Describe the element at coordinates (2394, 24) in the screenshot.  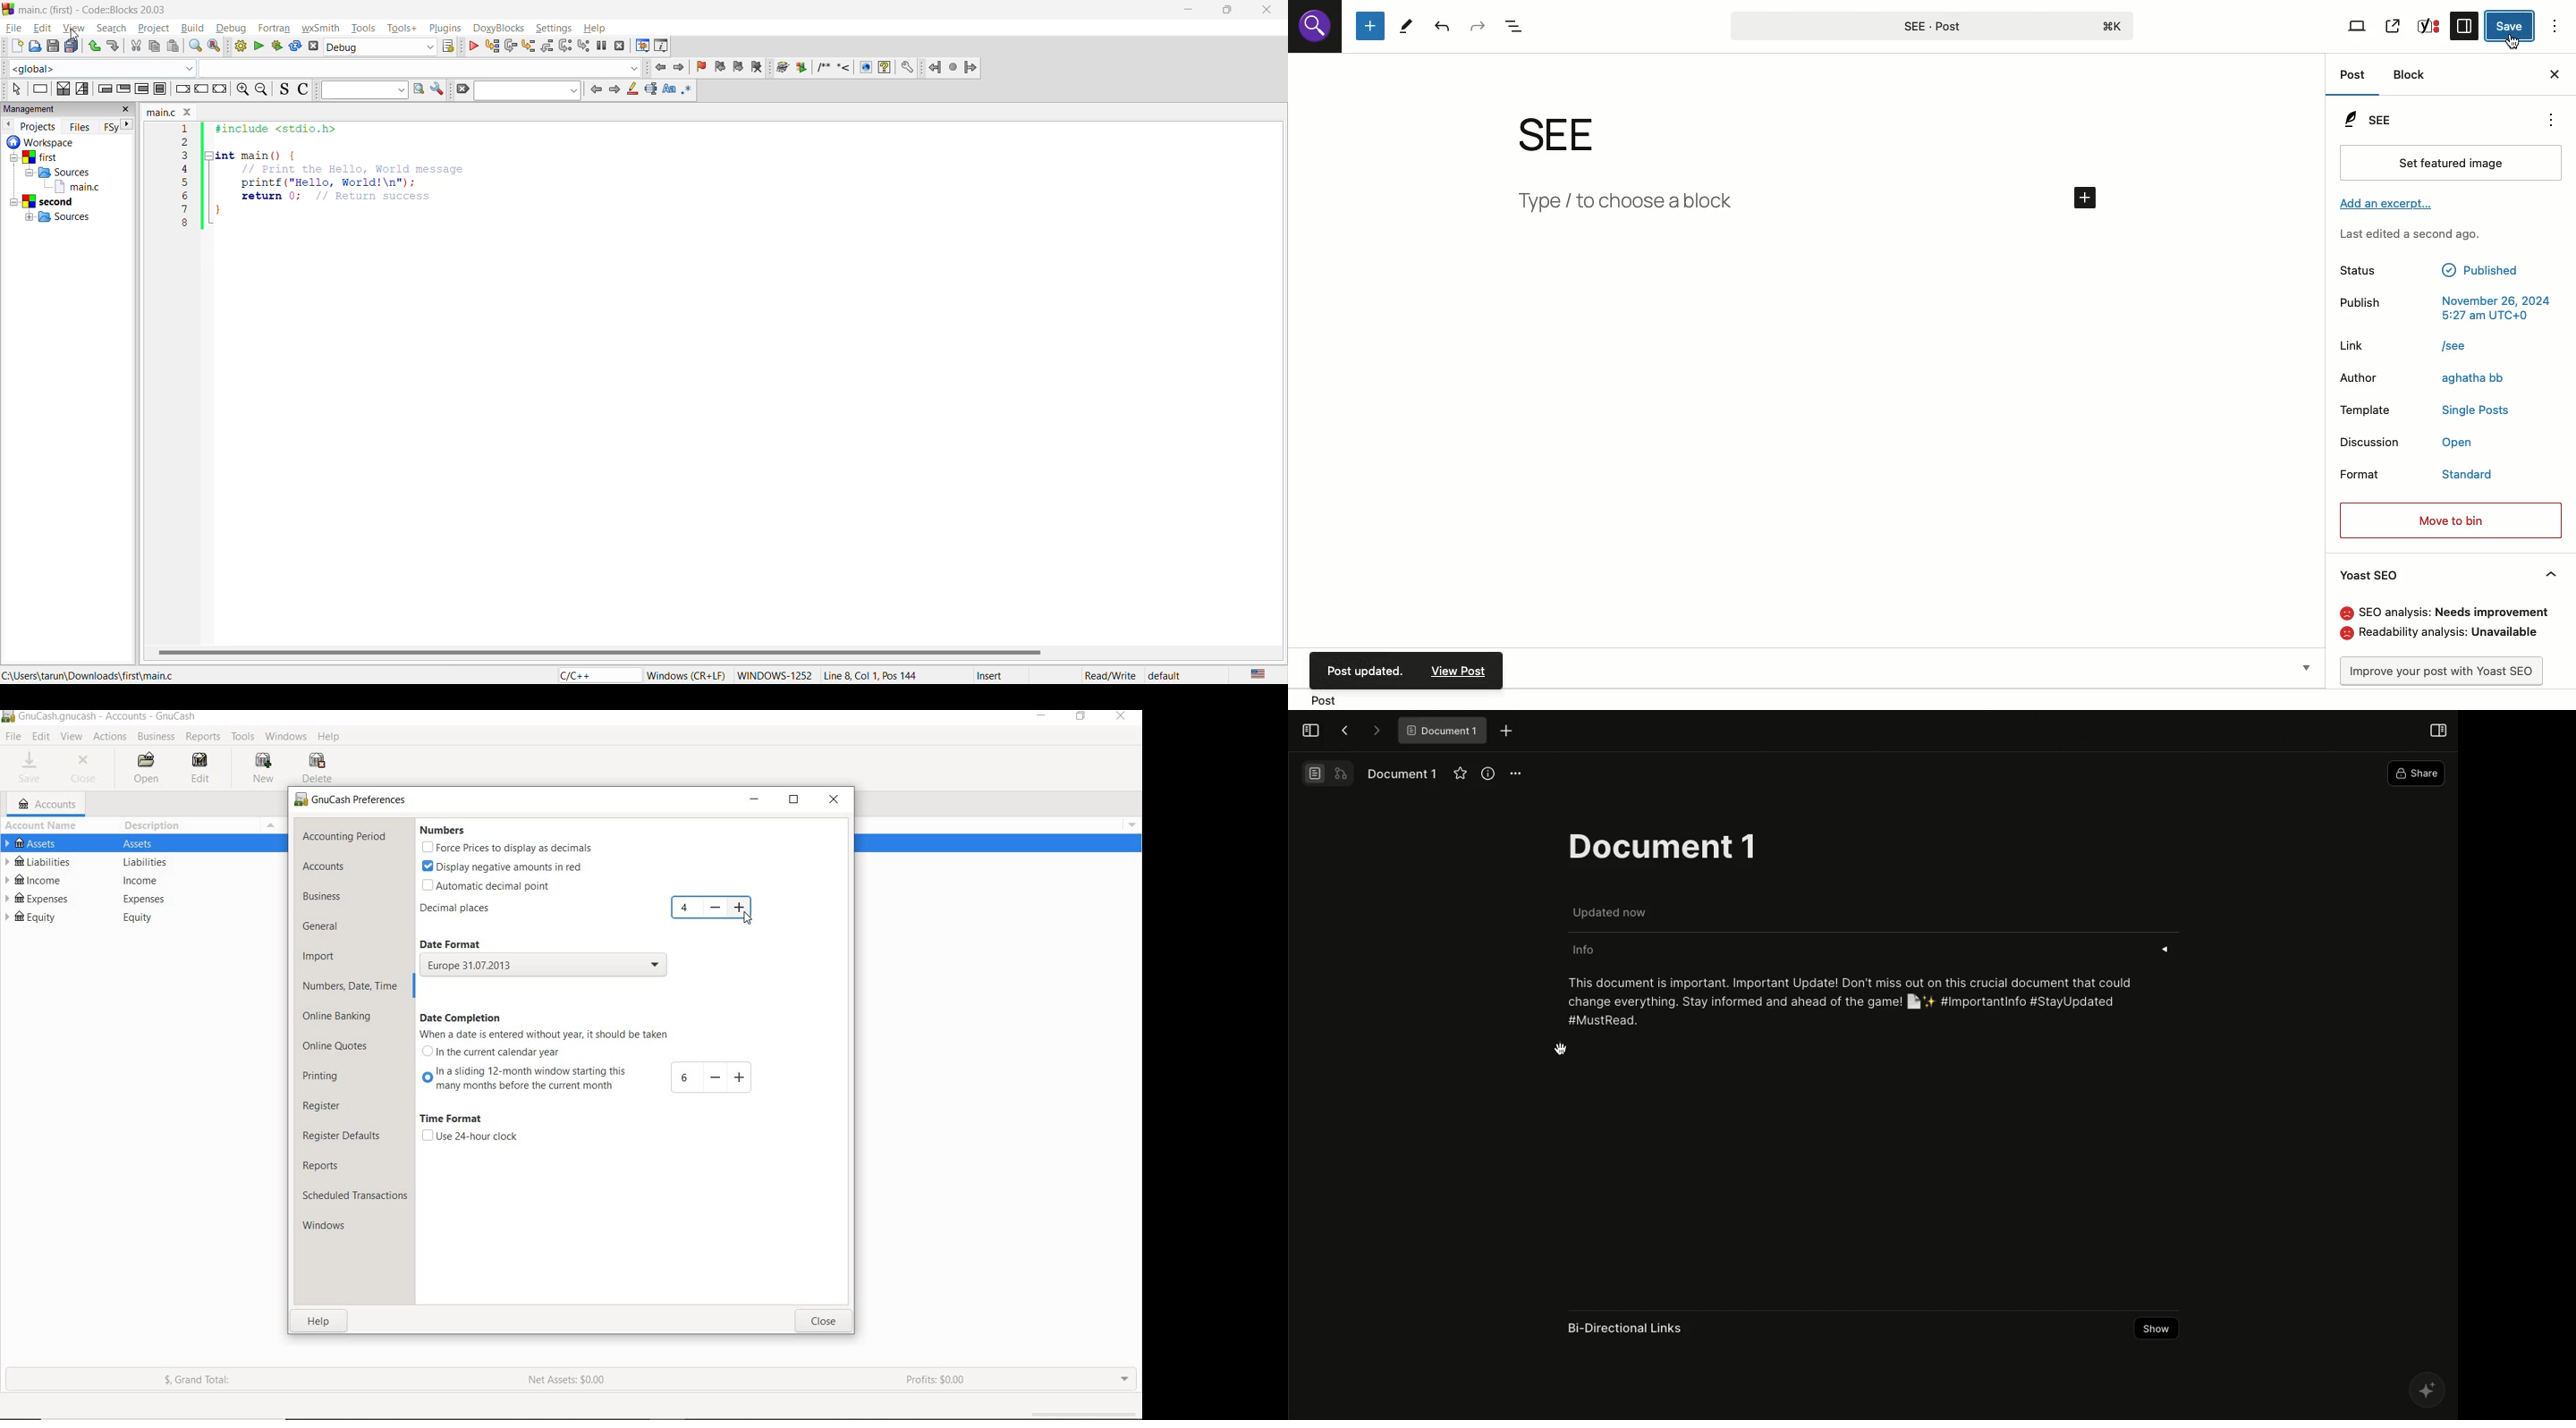
I see `View post` at that location.